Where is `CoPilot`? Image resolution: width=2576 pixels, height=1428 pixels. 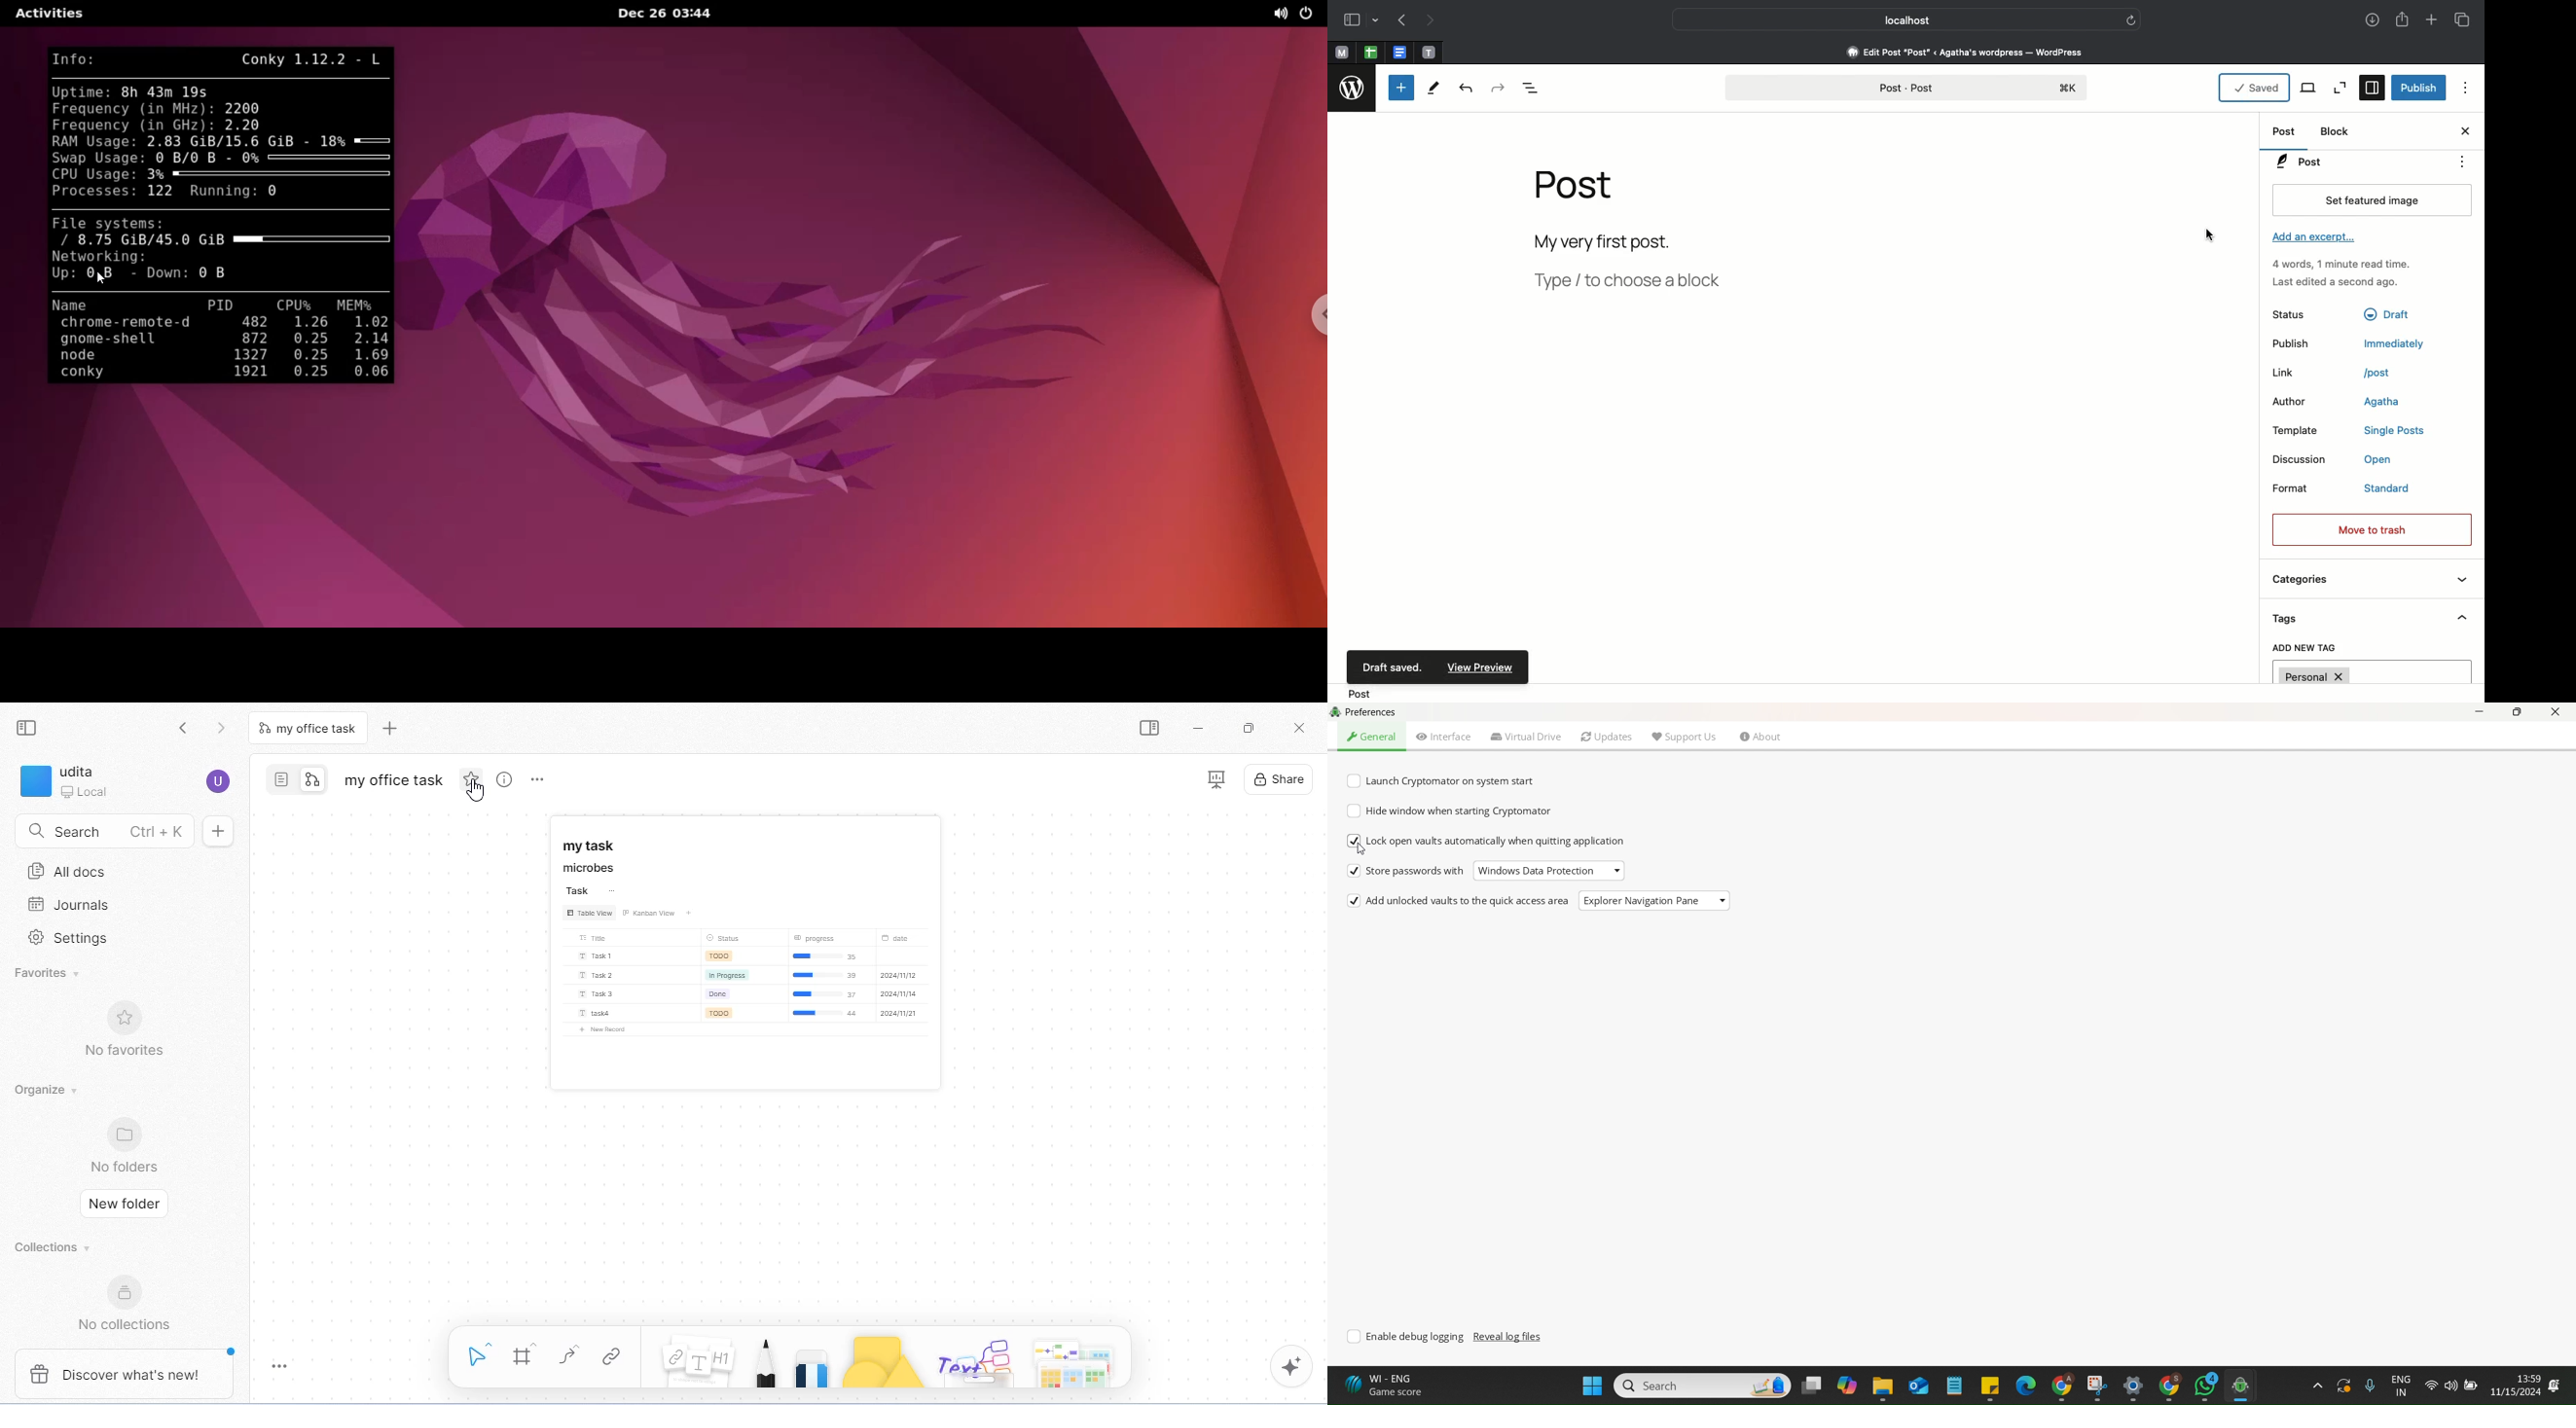
CoPilot is located at coordinates (1844, 1385).